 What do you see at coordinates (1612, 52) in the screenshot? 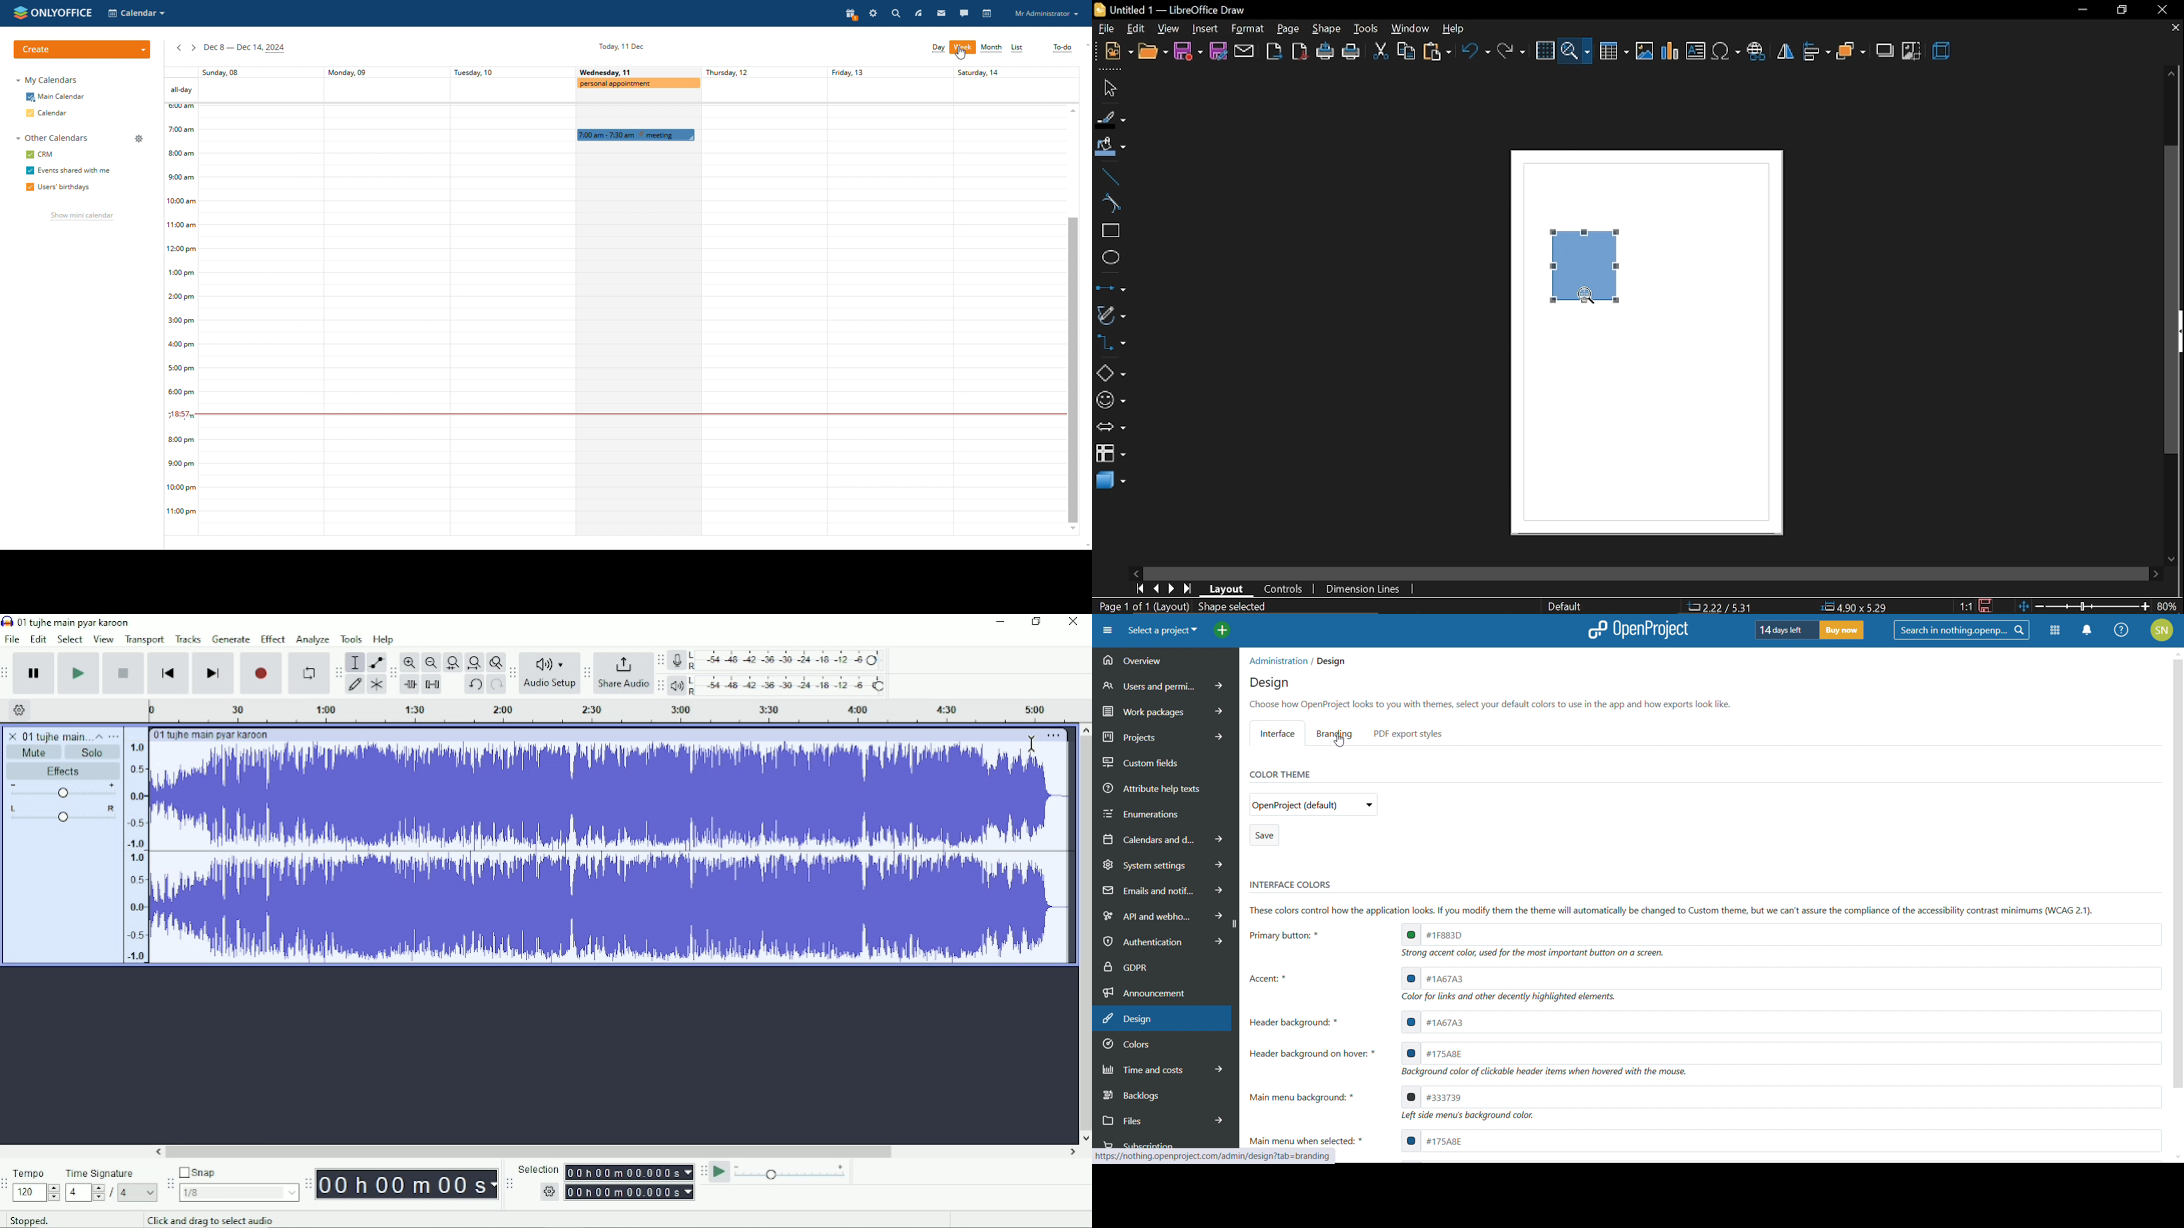
I see `Insert table` at bounding box center [1612, 52].